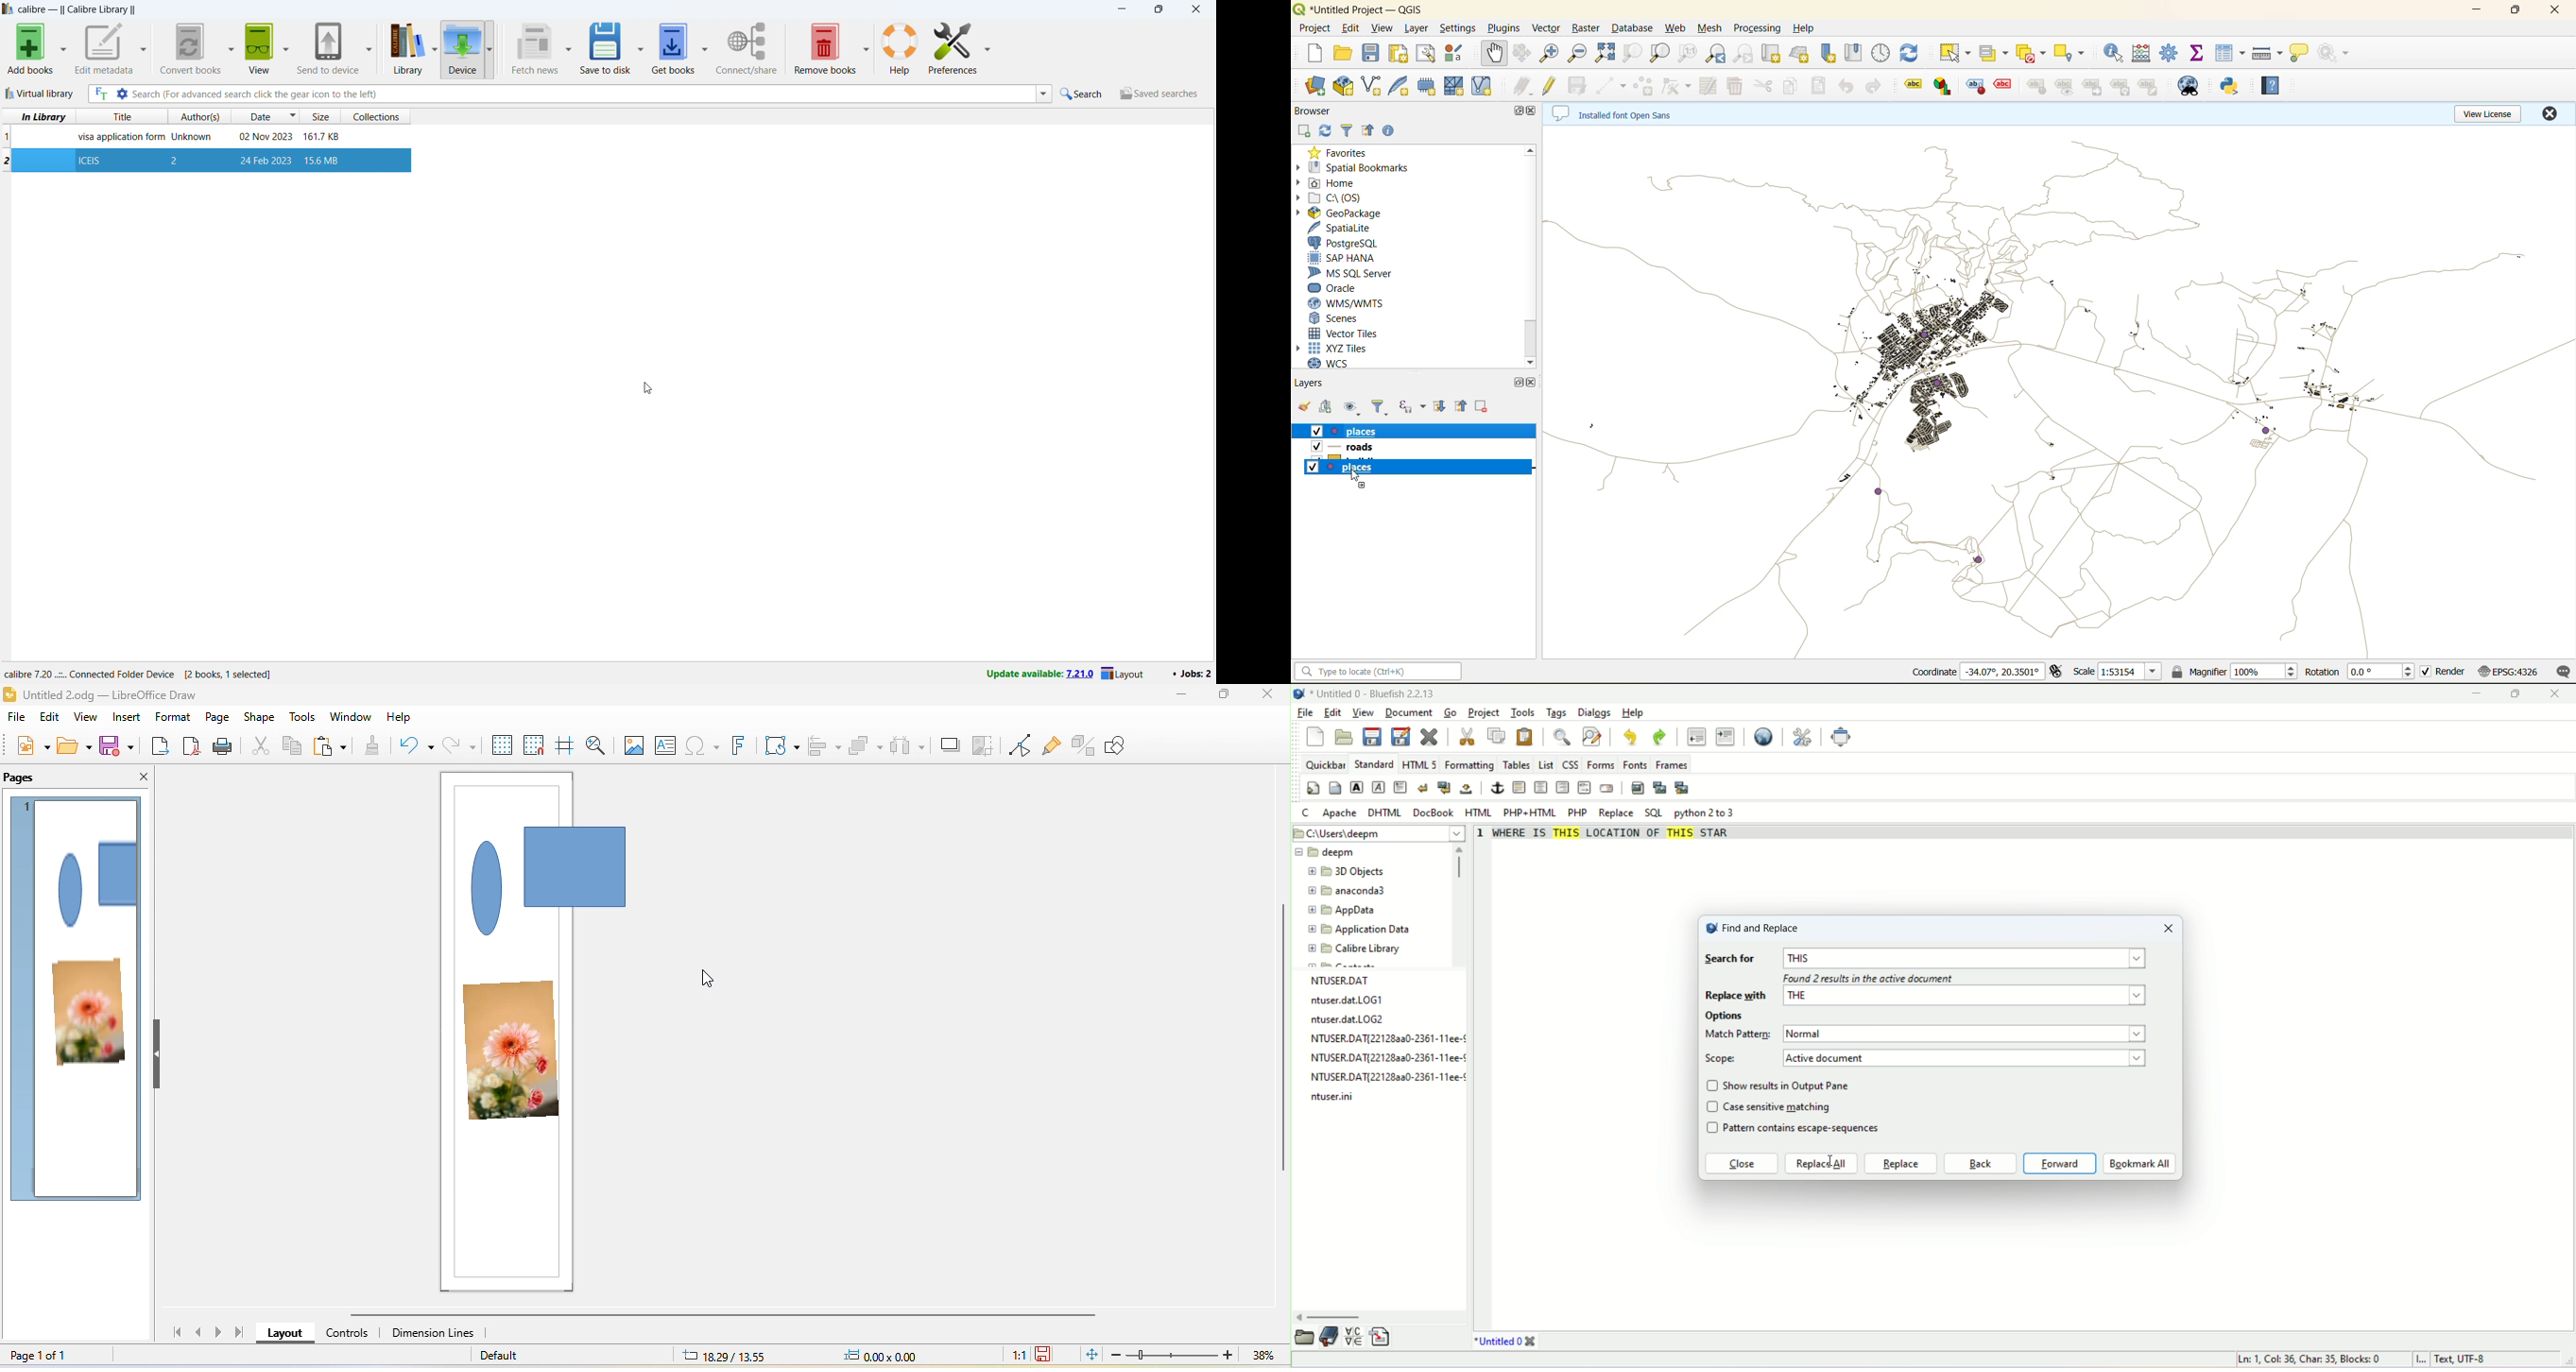  Describe the element at coordinates (1336, 788) in the screenshot. I see `body` at that location.